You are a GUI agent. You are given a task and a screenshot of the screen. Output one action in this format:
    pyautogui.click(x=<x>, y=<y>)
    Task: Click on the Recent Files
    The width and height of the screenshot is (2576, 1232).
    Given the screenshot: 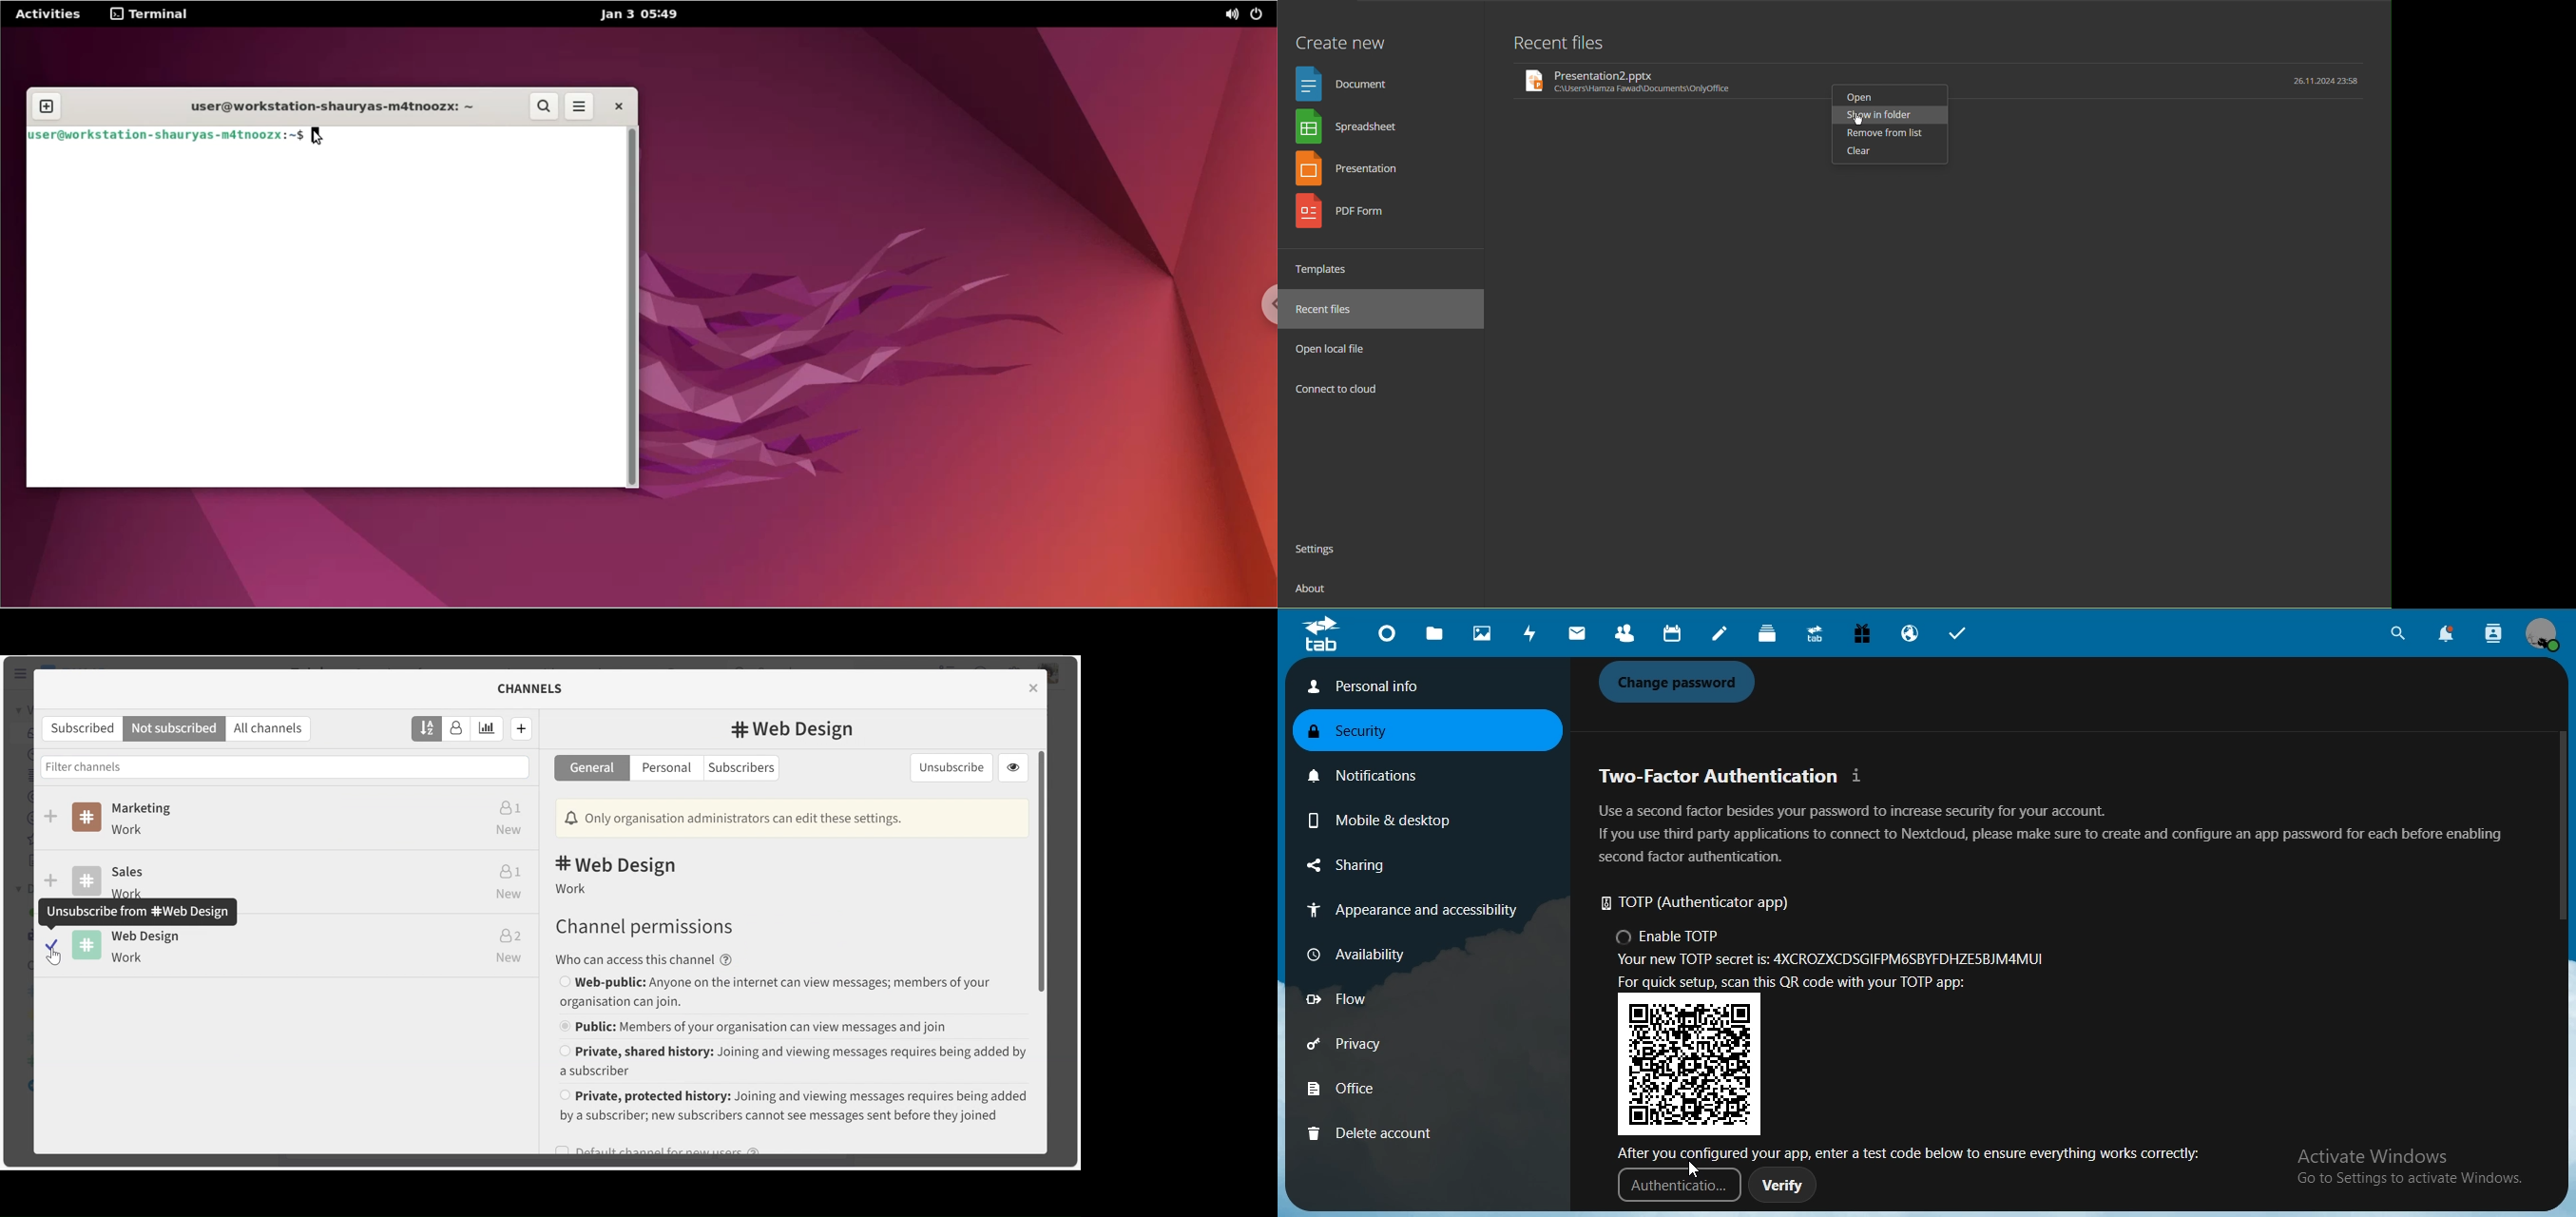 What is the action you would take?
    pyautogui.click(x=1330, y=309)
    